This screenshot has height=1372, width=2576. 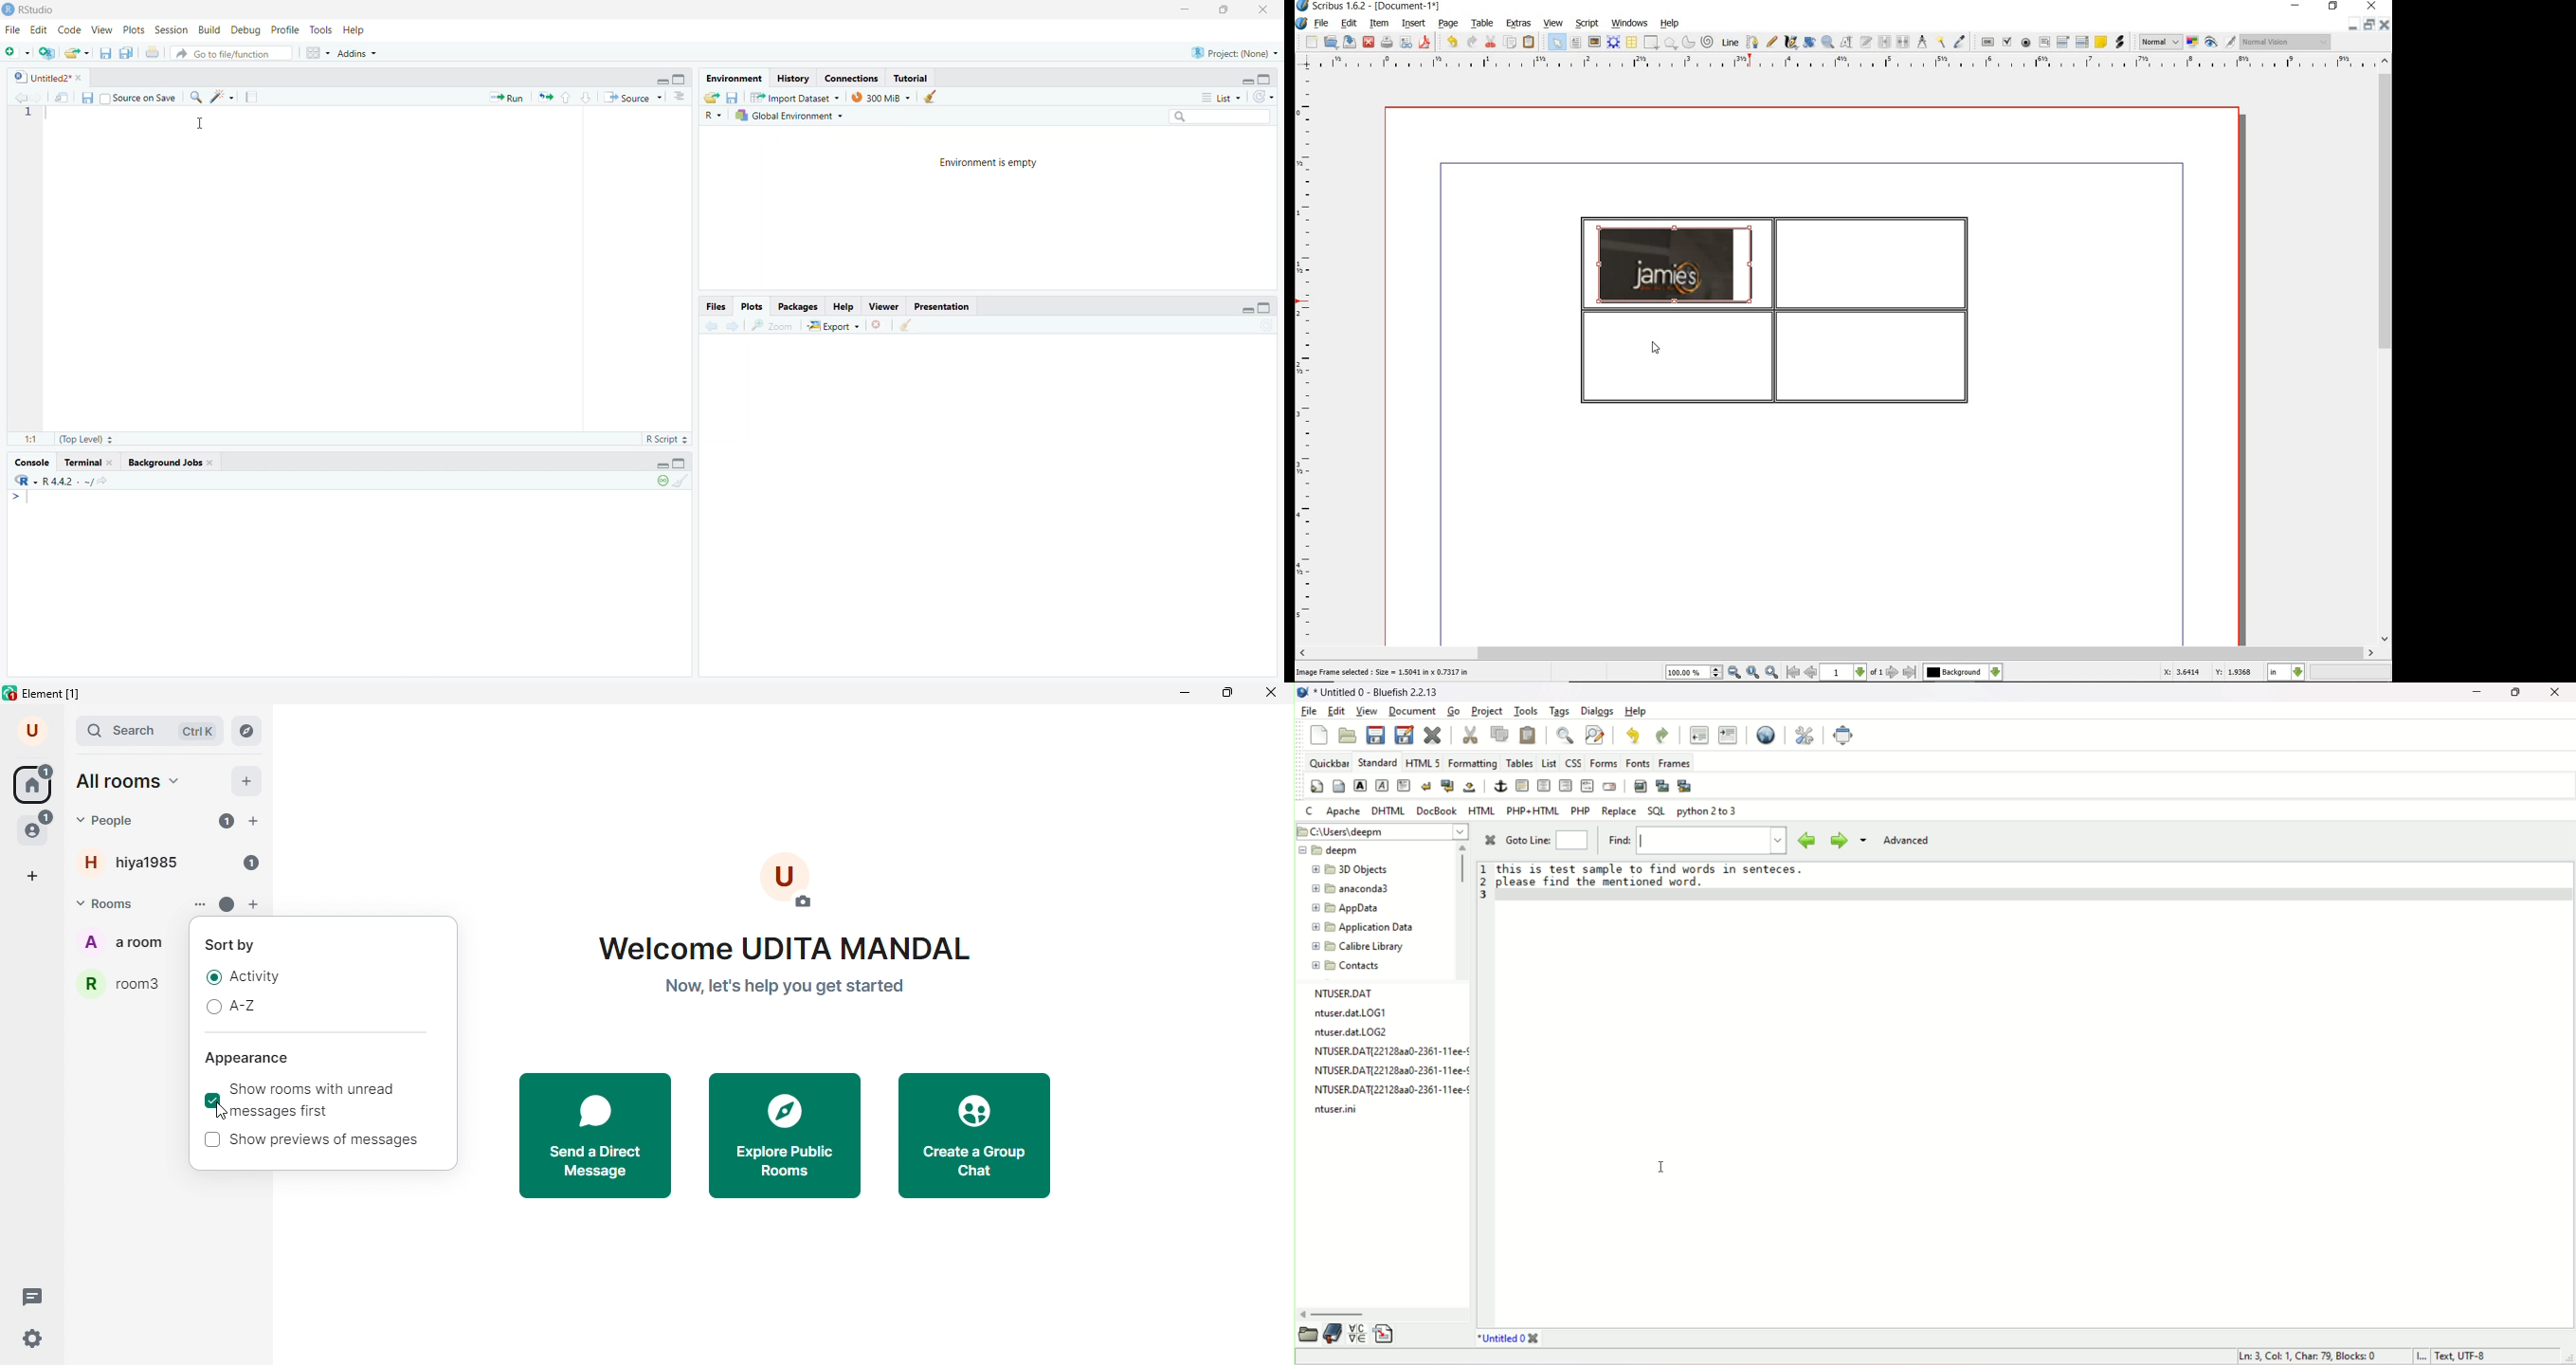 I want to click on List , so click(x=1223, y=98).